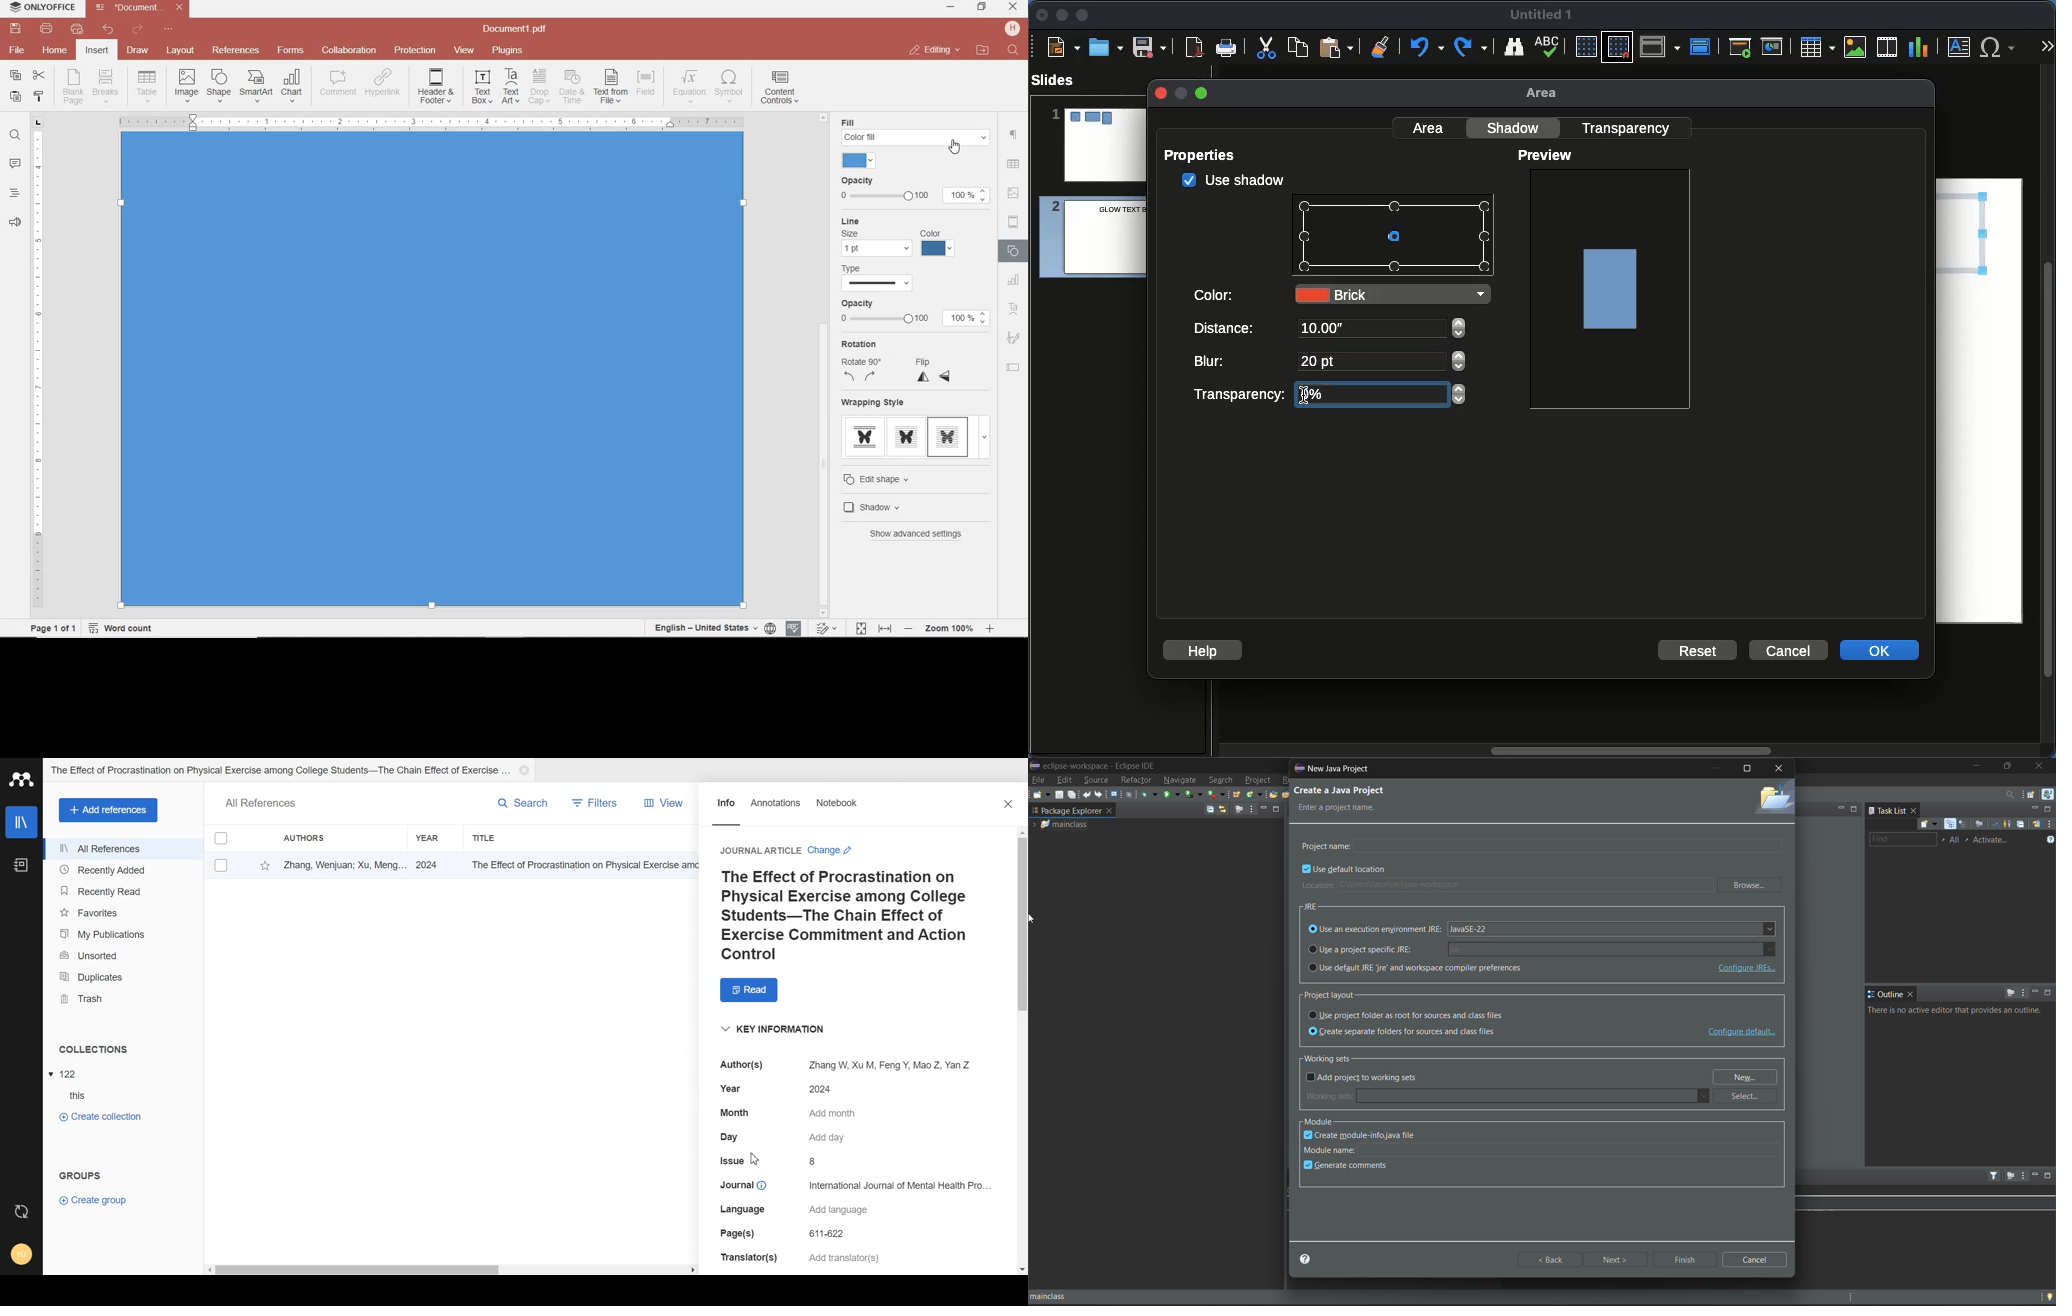  What do you see at coordinates (108, 810) in the screenshot?
I see `Add Refrences` at bounding box center [108, 810].